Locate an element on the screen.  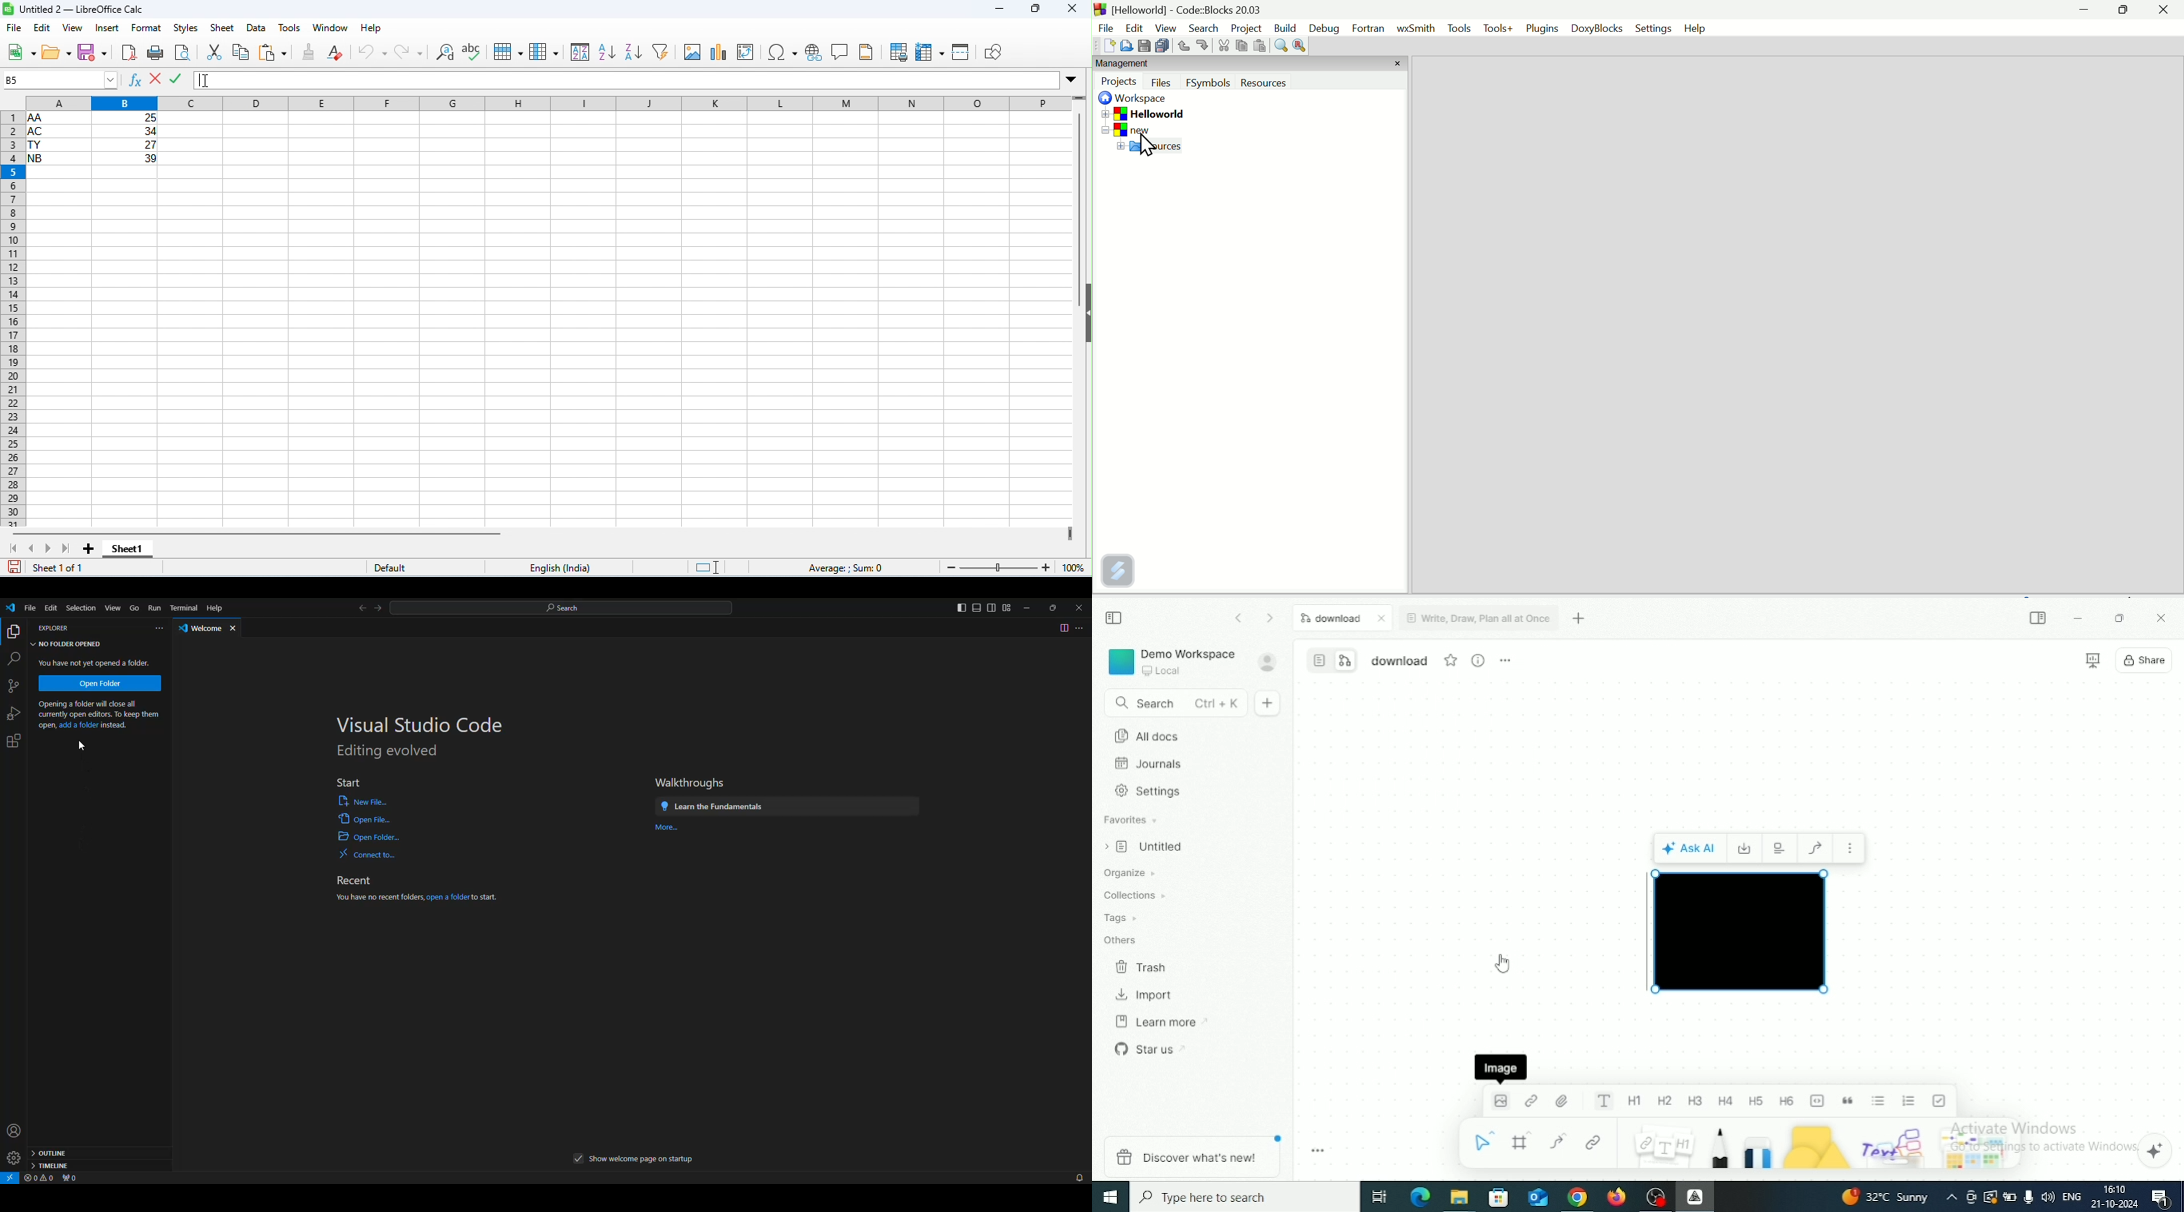
Image is located at coordinates (1501, 1067).